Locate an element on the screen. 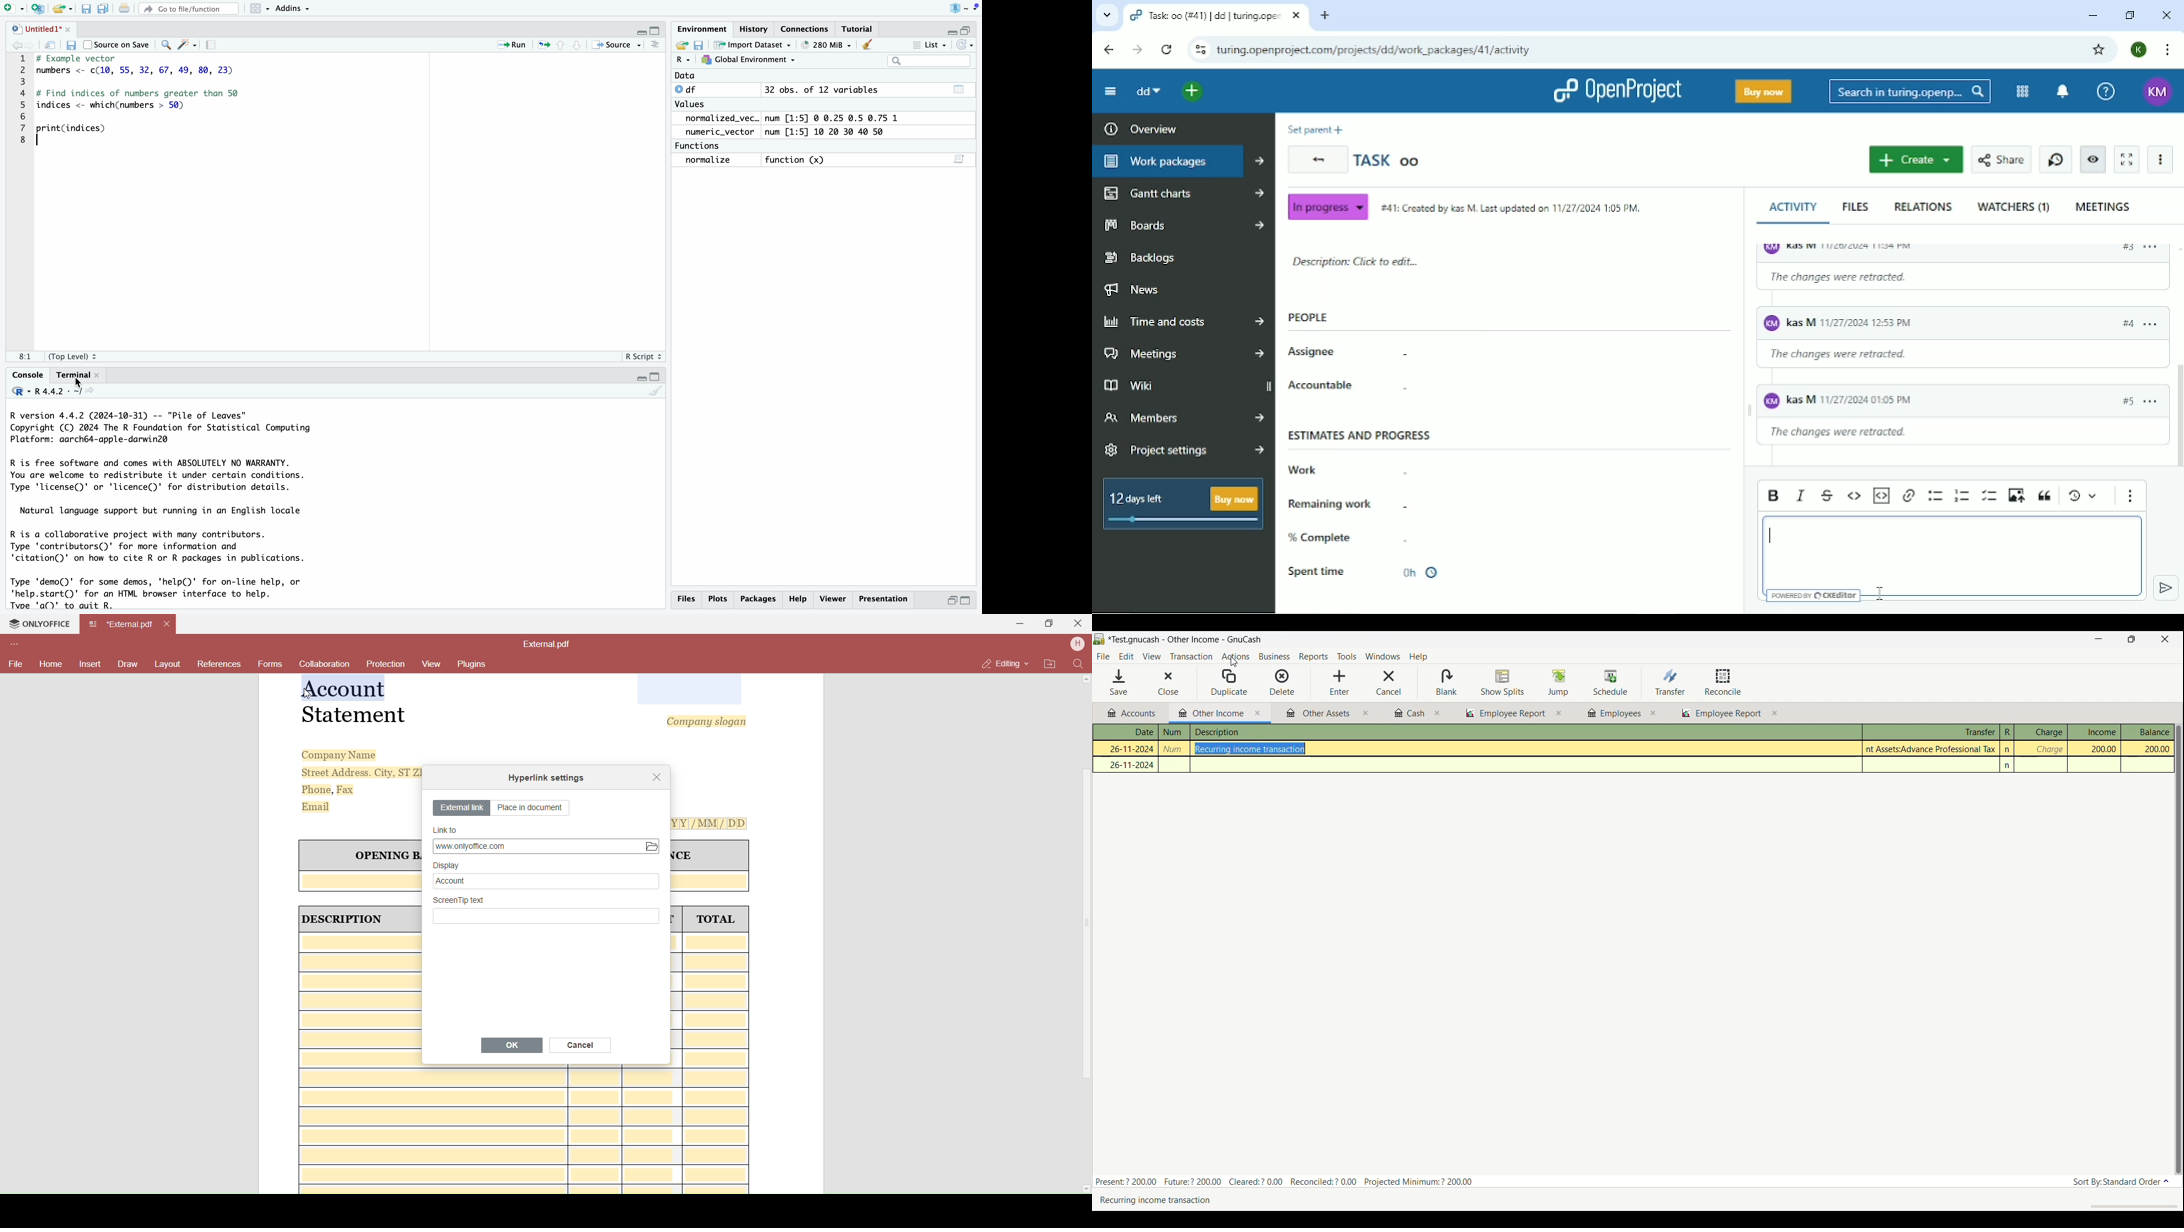 Image resolution: width=2184 pixels, height=1232 pixels. SETTINGS is located at coordinates (213, 46).